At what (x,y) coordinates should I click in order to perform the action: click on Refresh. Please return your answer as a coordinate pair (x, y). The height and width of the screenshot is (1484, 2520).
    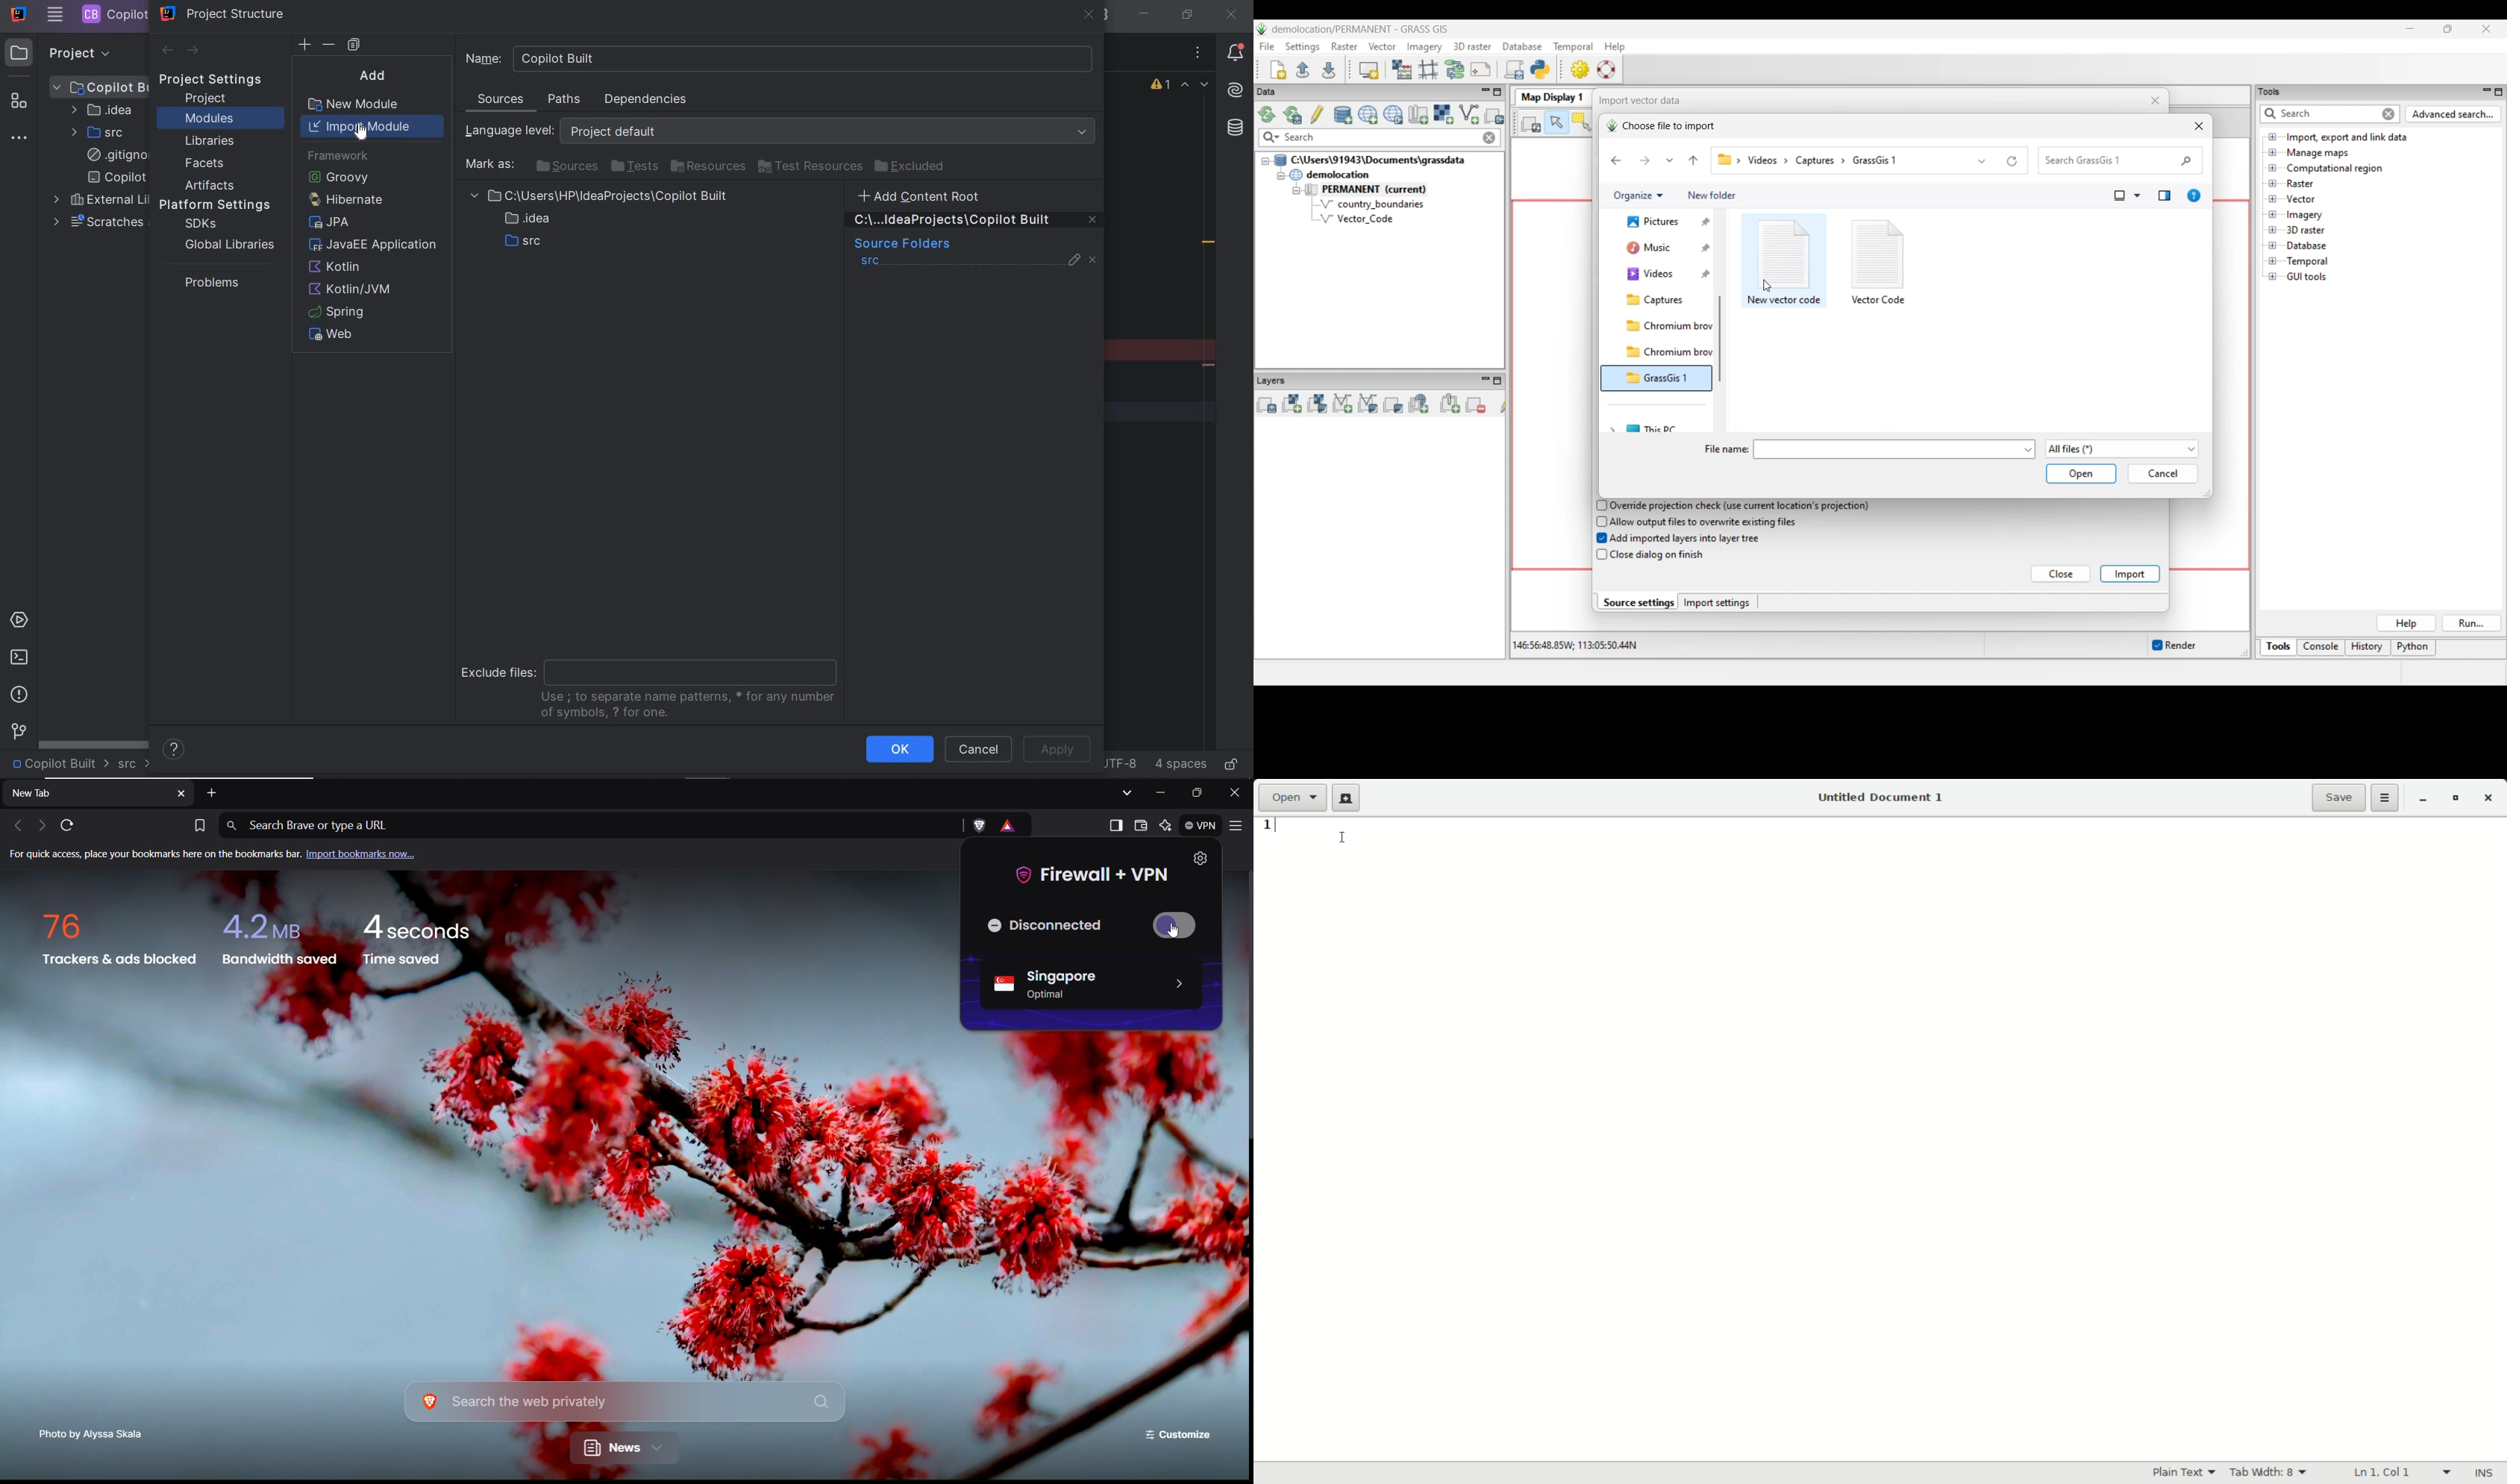
    Looking at the image, I should click on (72, 825).